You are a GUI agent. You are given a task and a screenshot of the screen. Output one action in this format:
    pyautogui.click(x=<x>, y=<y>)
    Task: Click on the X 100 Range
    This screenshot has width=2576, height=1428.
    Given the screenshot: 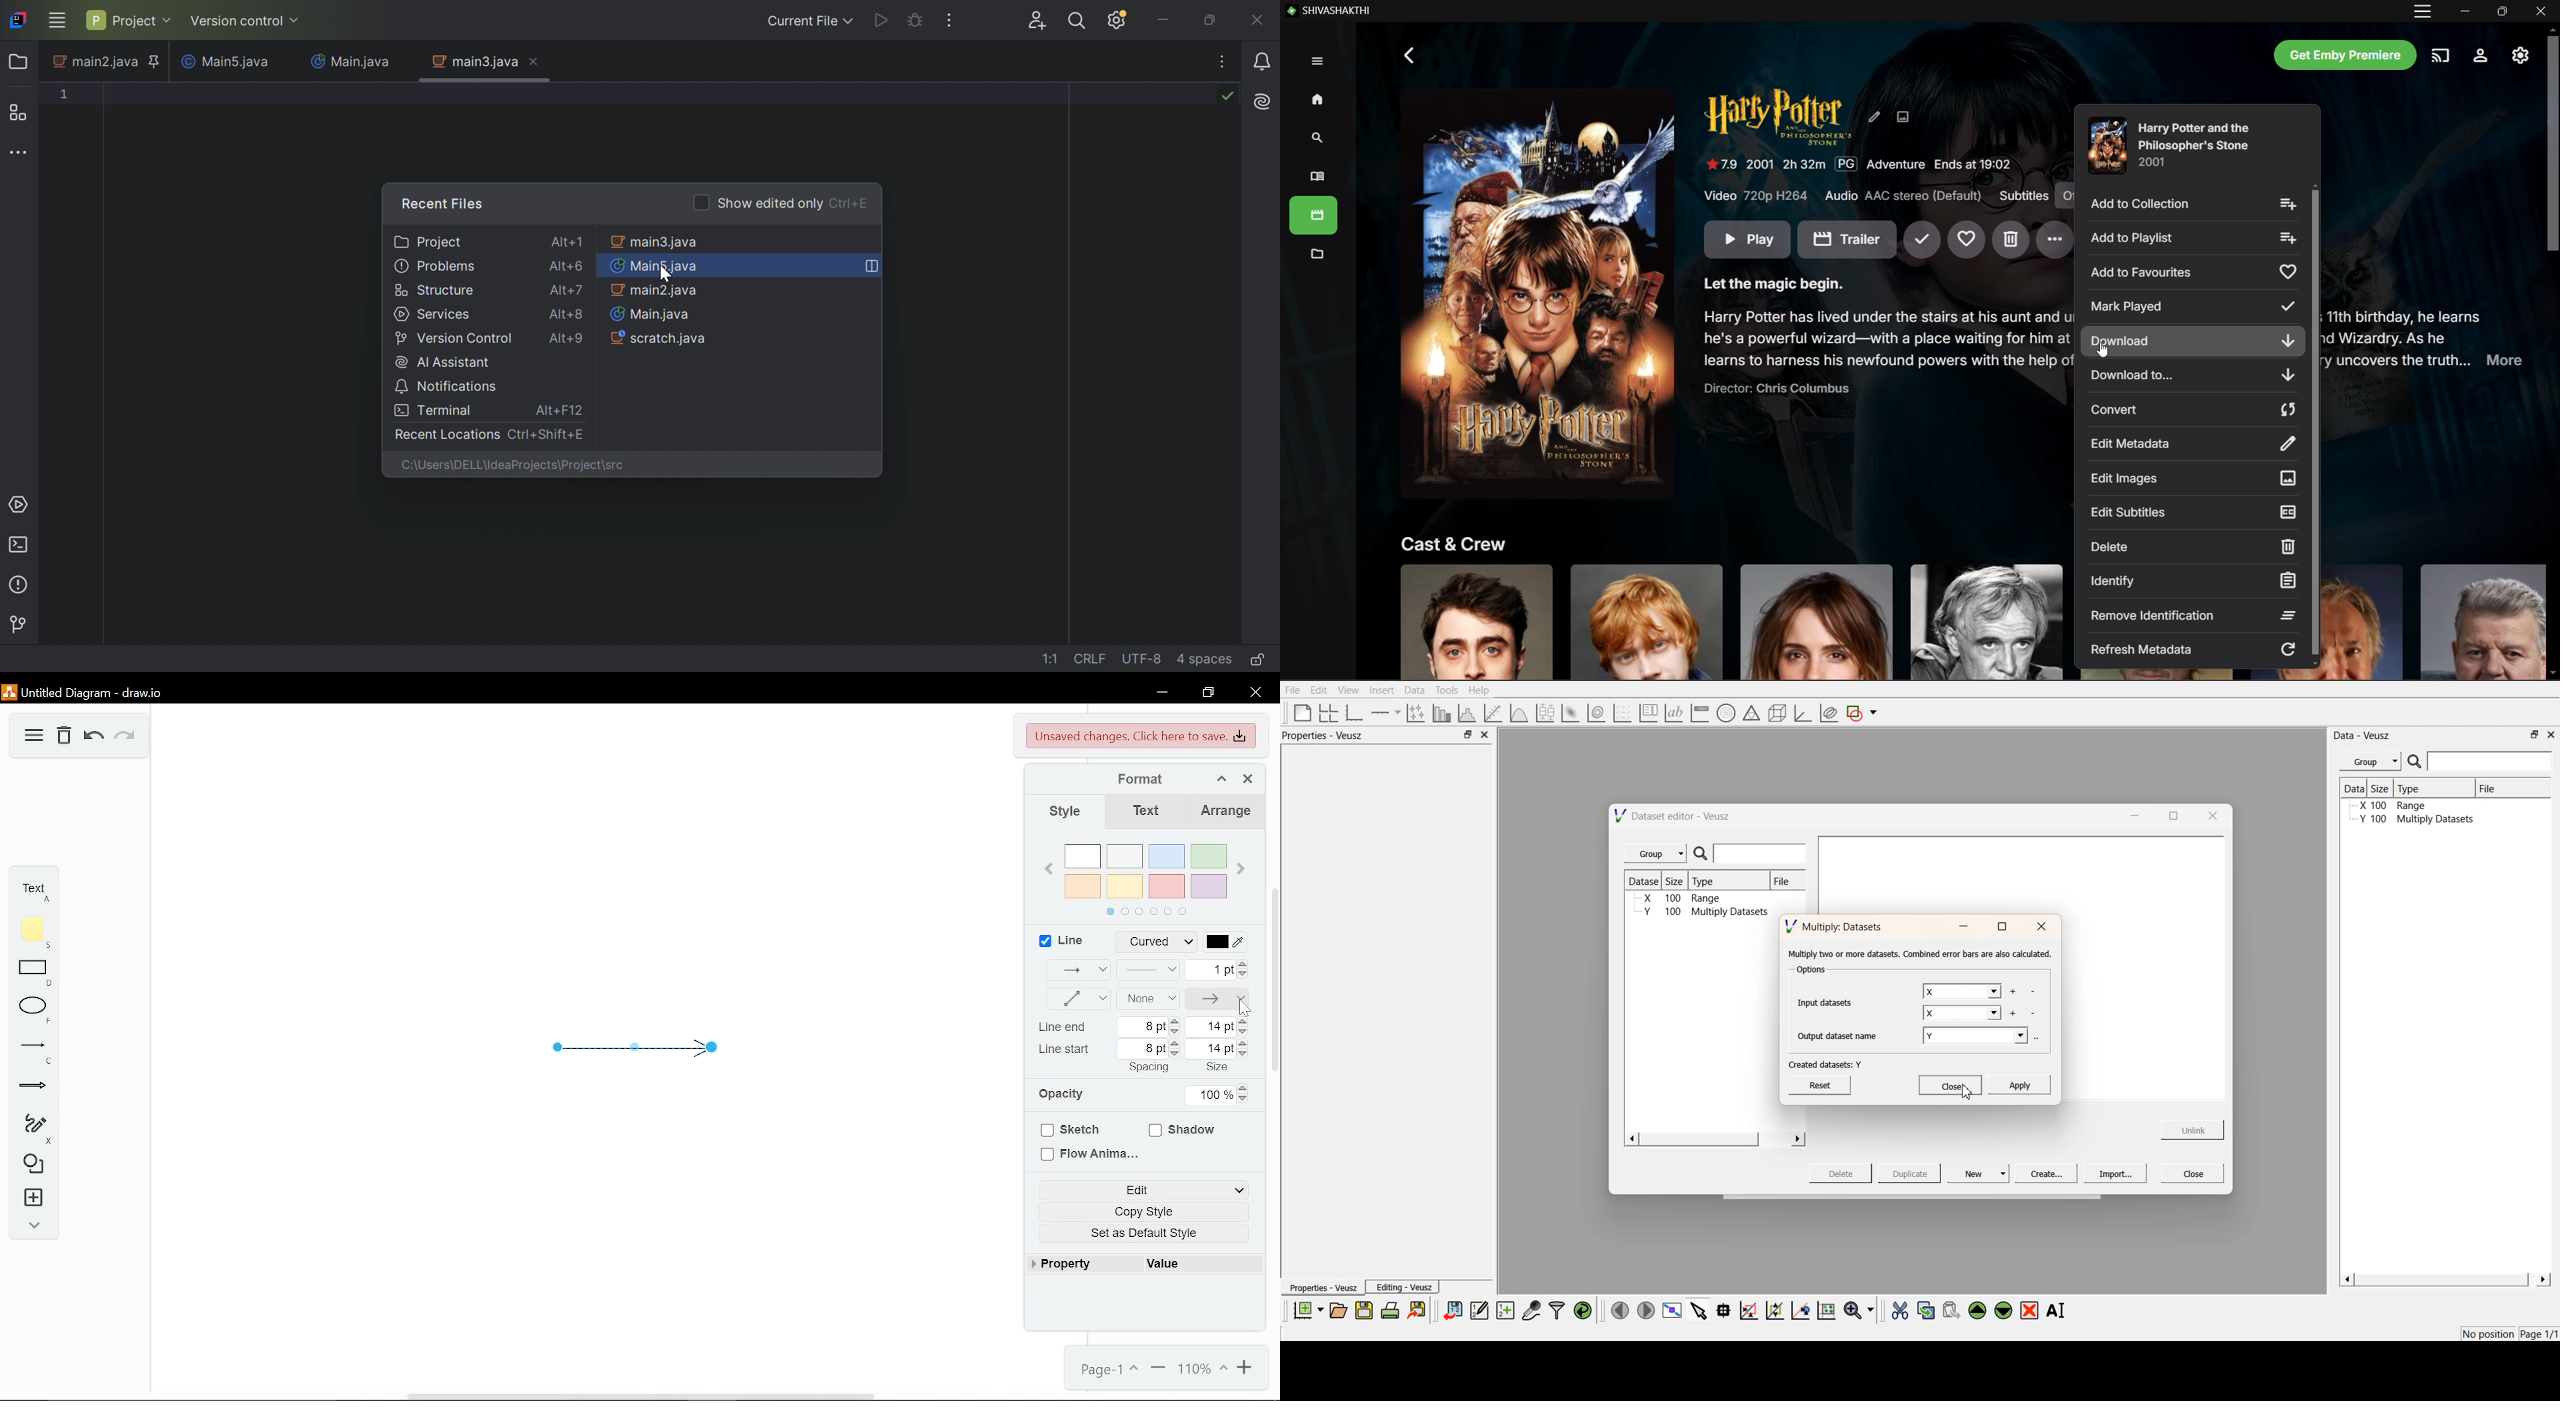 What is the action you would take?
    pyautogui.click(x=2406, y=806)
    